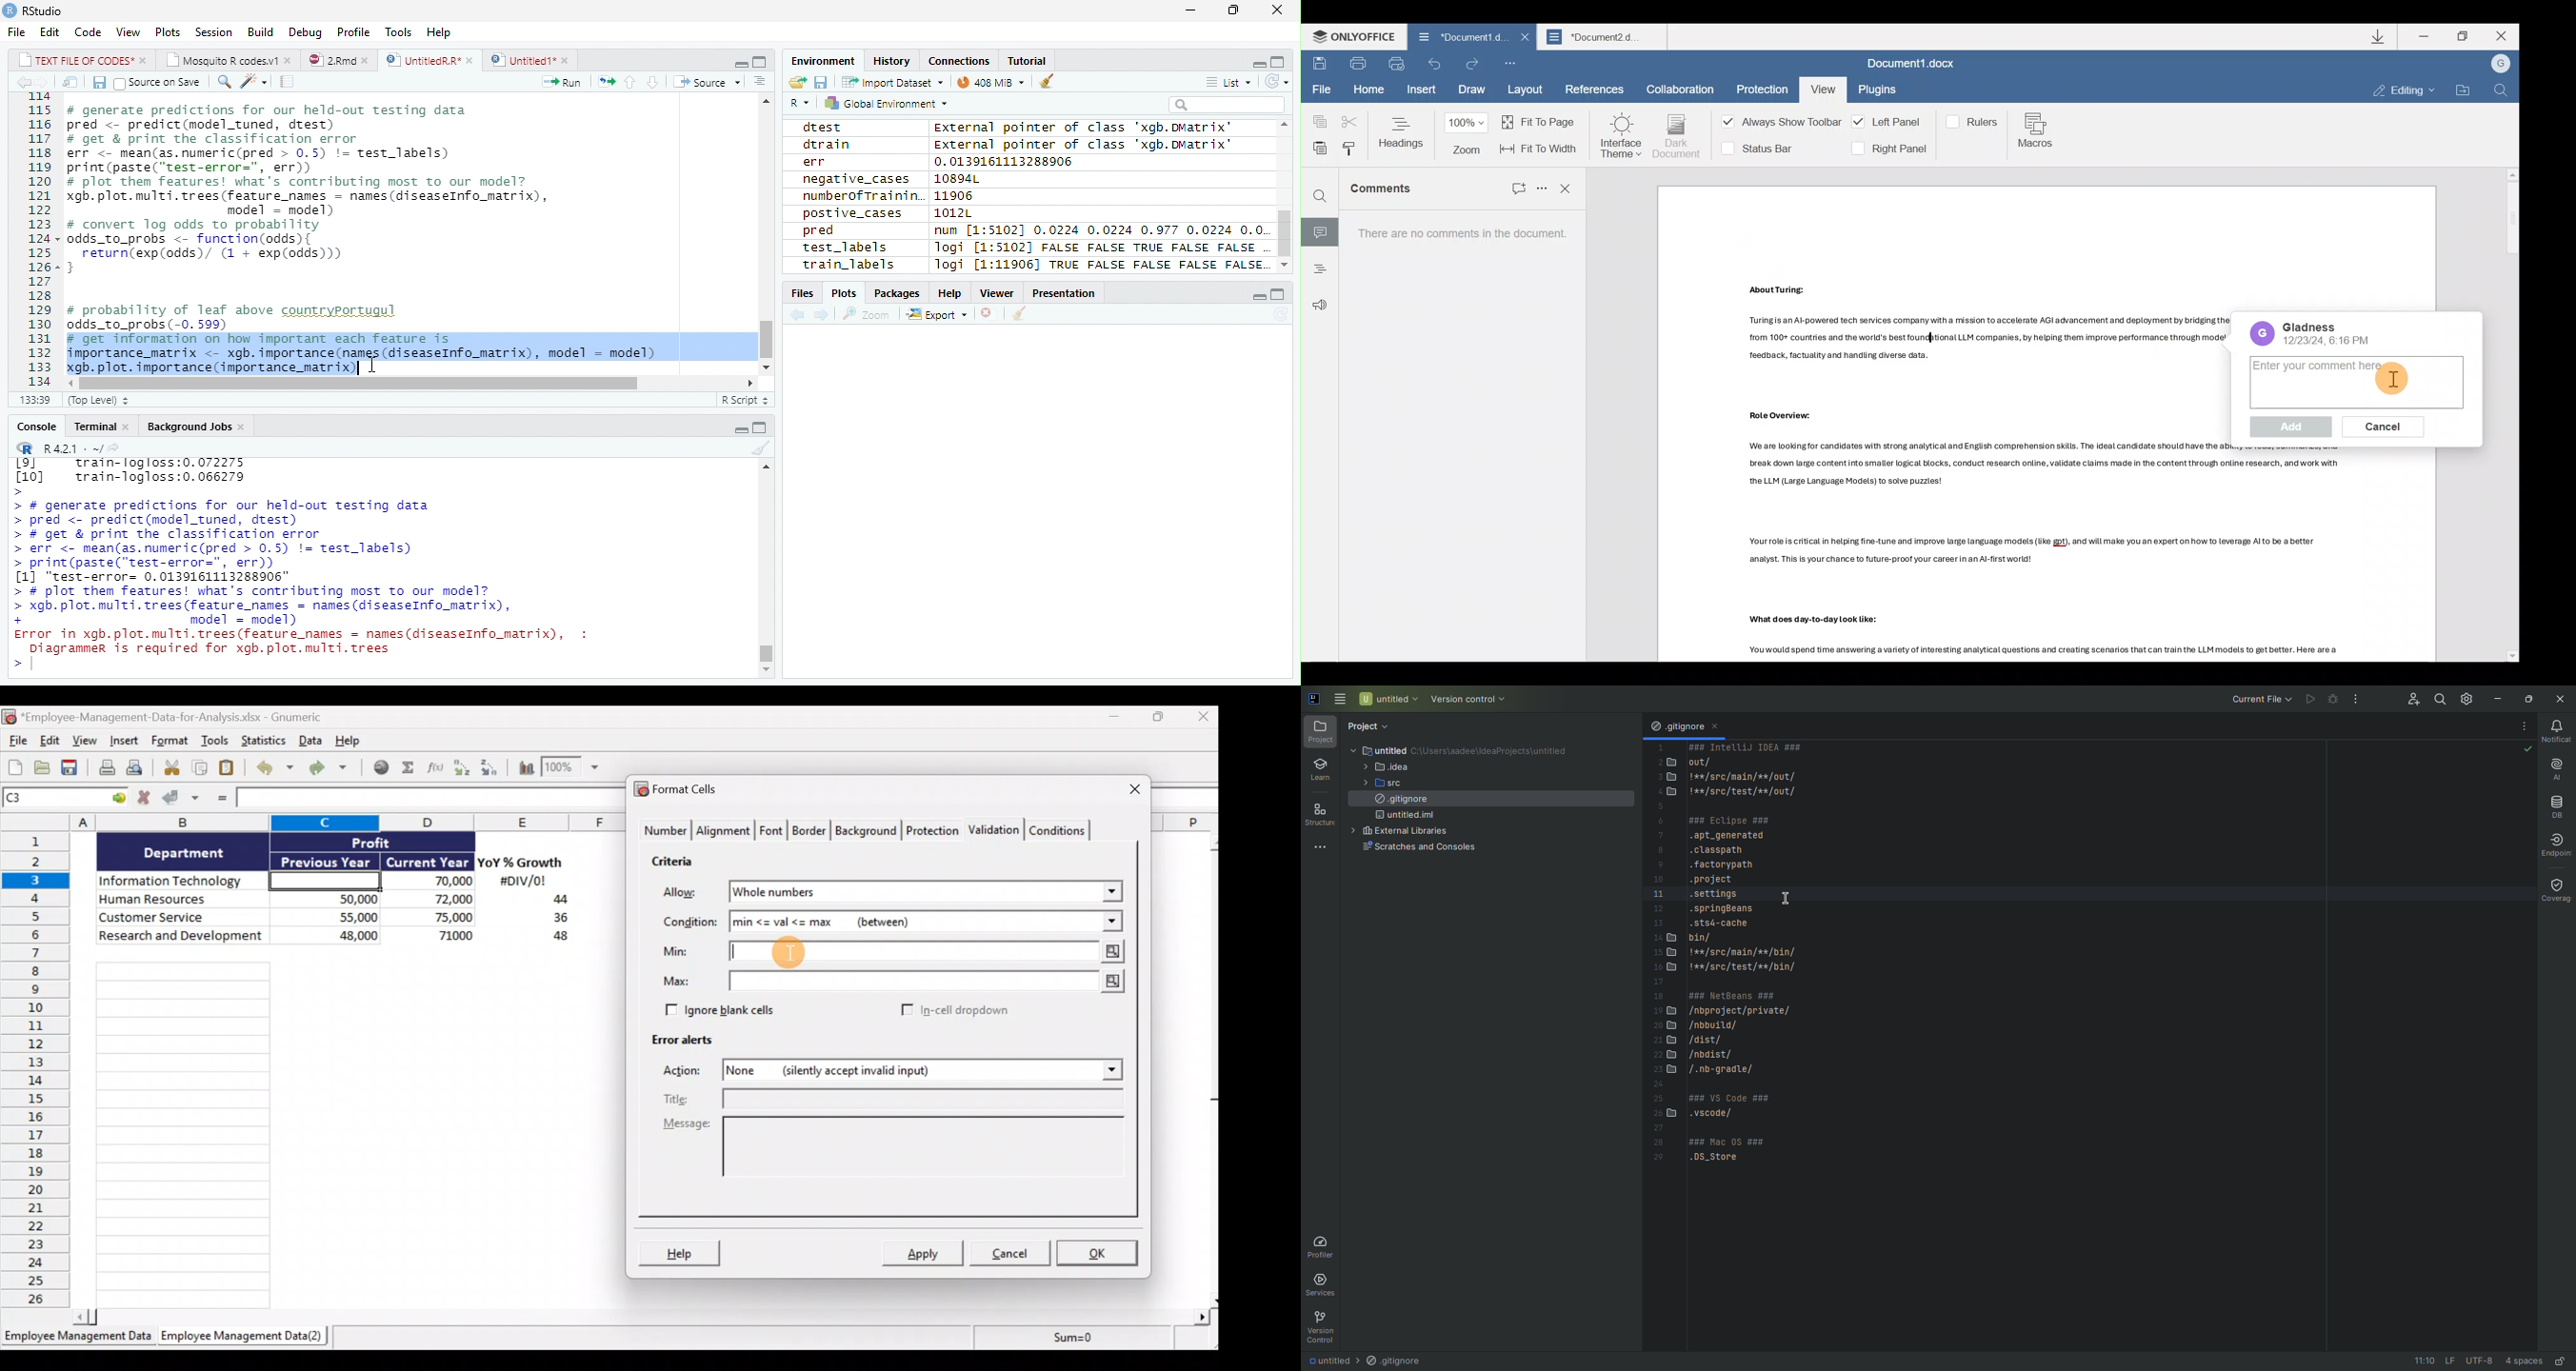 Image resolution: width=2576 pixels, height=1372 pixels. What do you see at coordinates (1320, 65) in the screenshot?
I see `Save` at bounding box center [1320, 65].